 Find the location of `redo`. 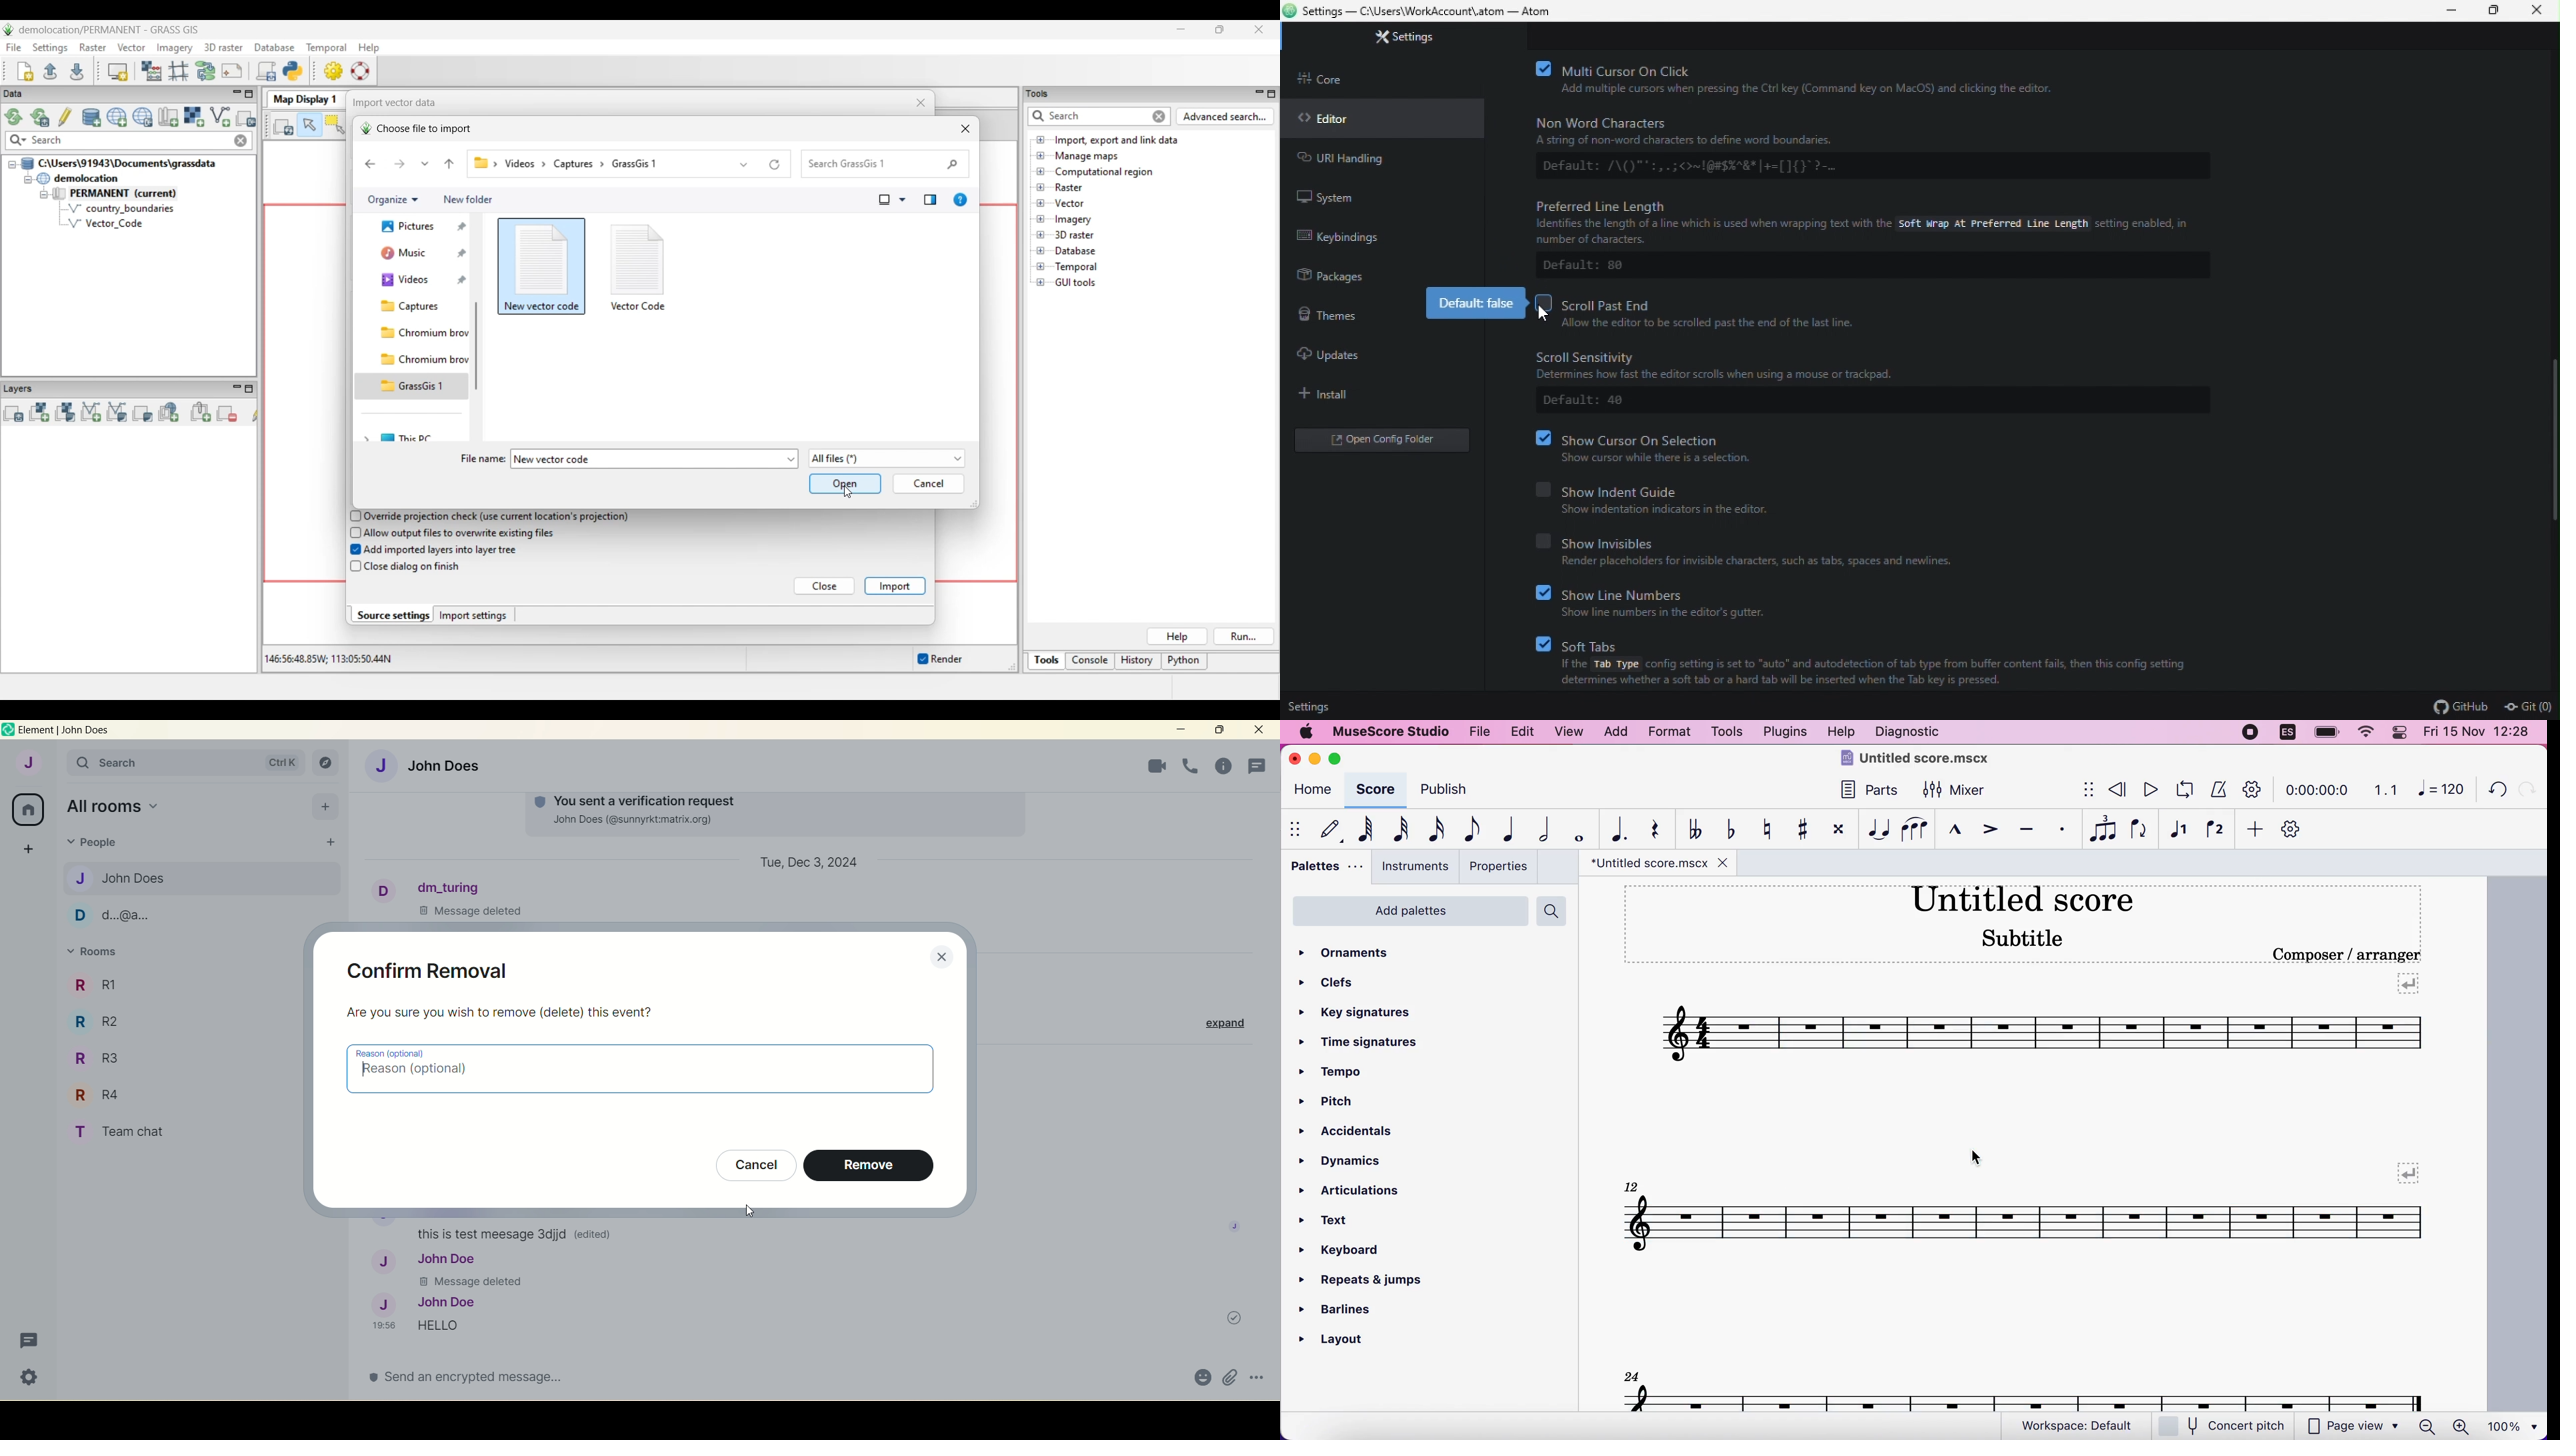

redo is located at coordinates (2526, 789).